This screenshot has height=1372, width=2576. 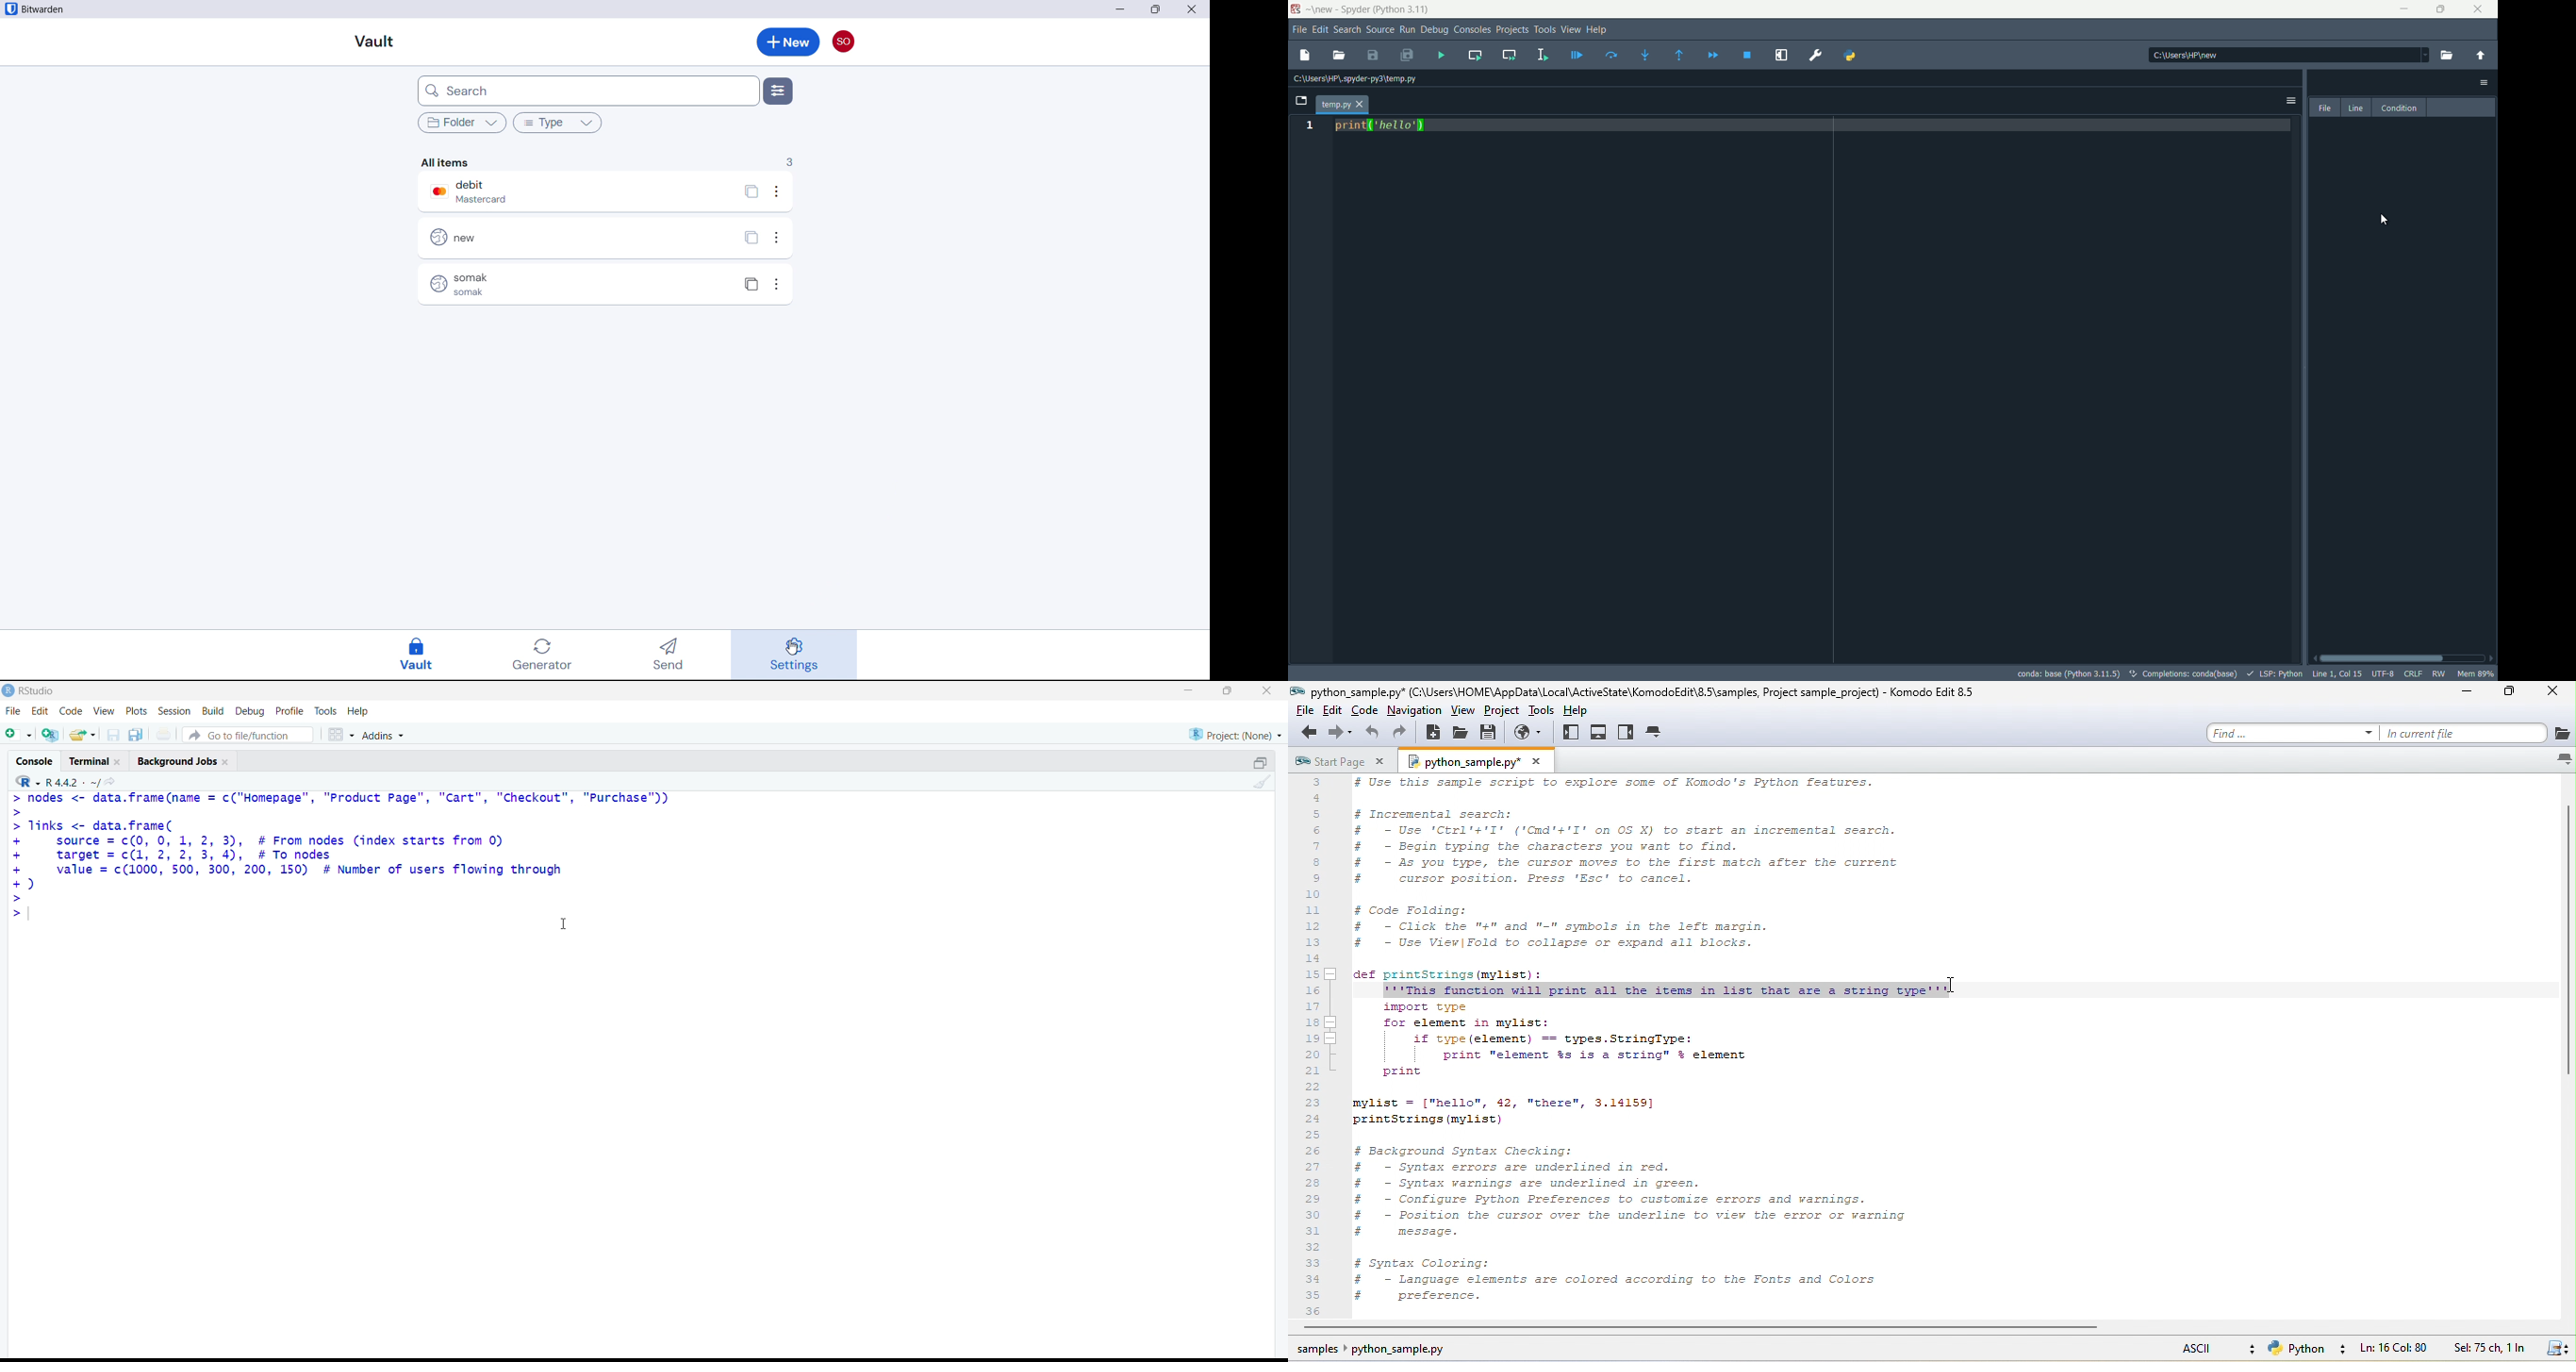 I want to click on project, so click(x=1503, y=711).